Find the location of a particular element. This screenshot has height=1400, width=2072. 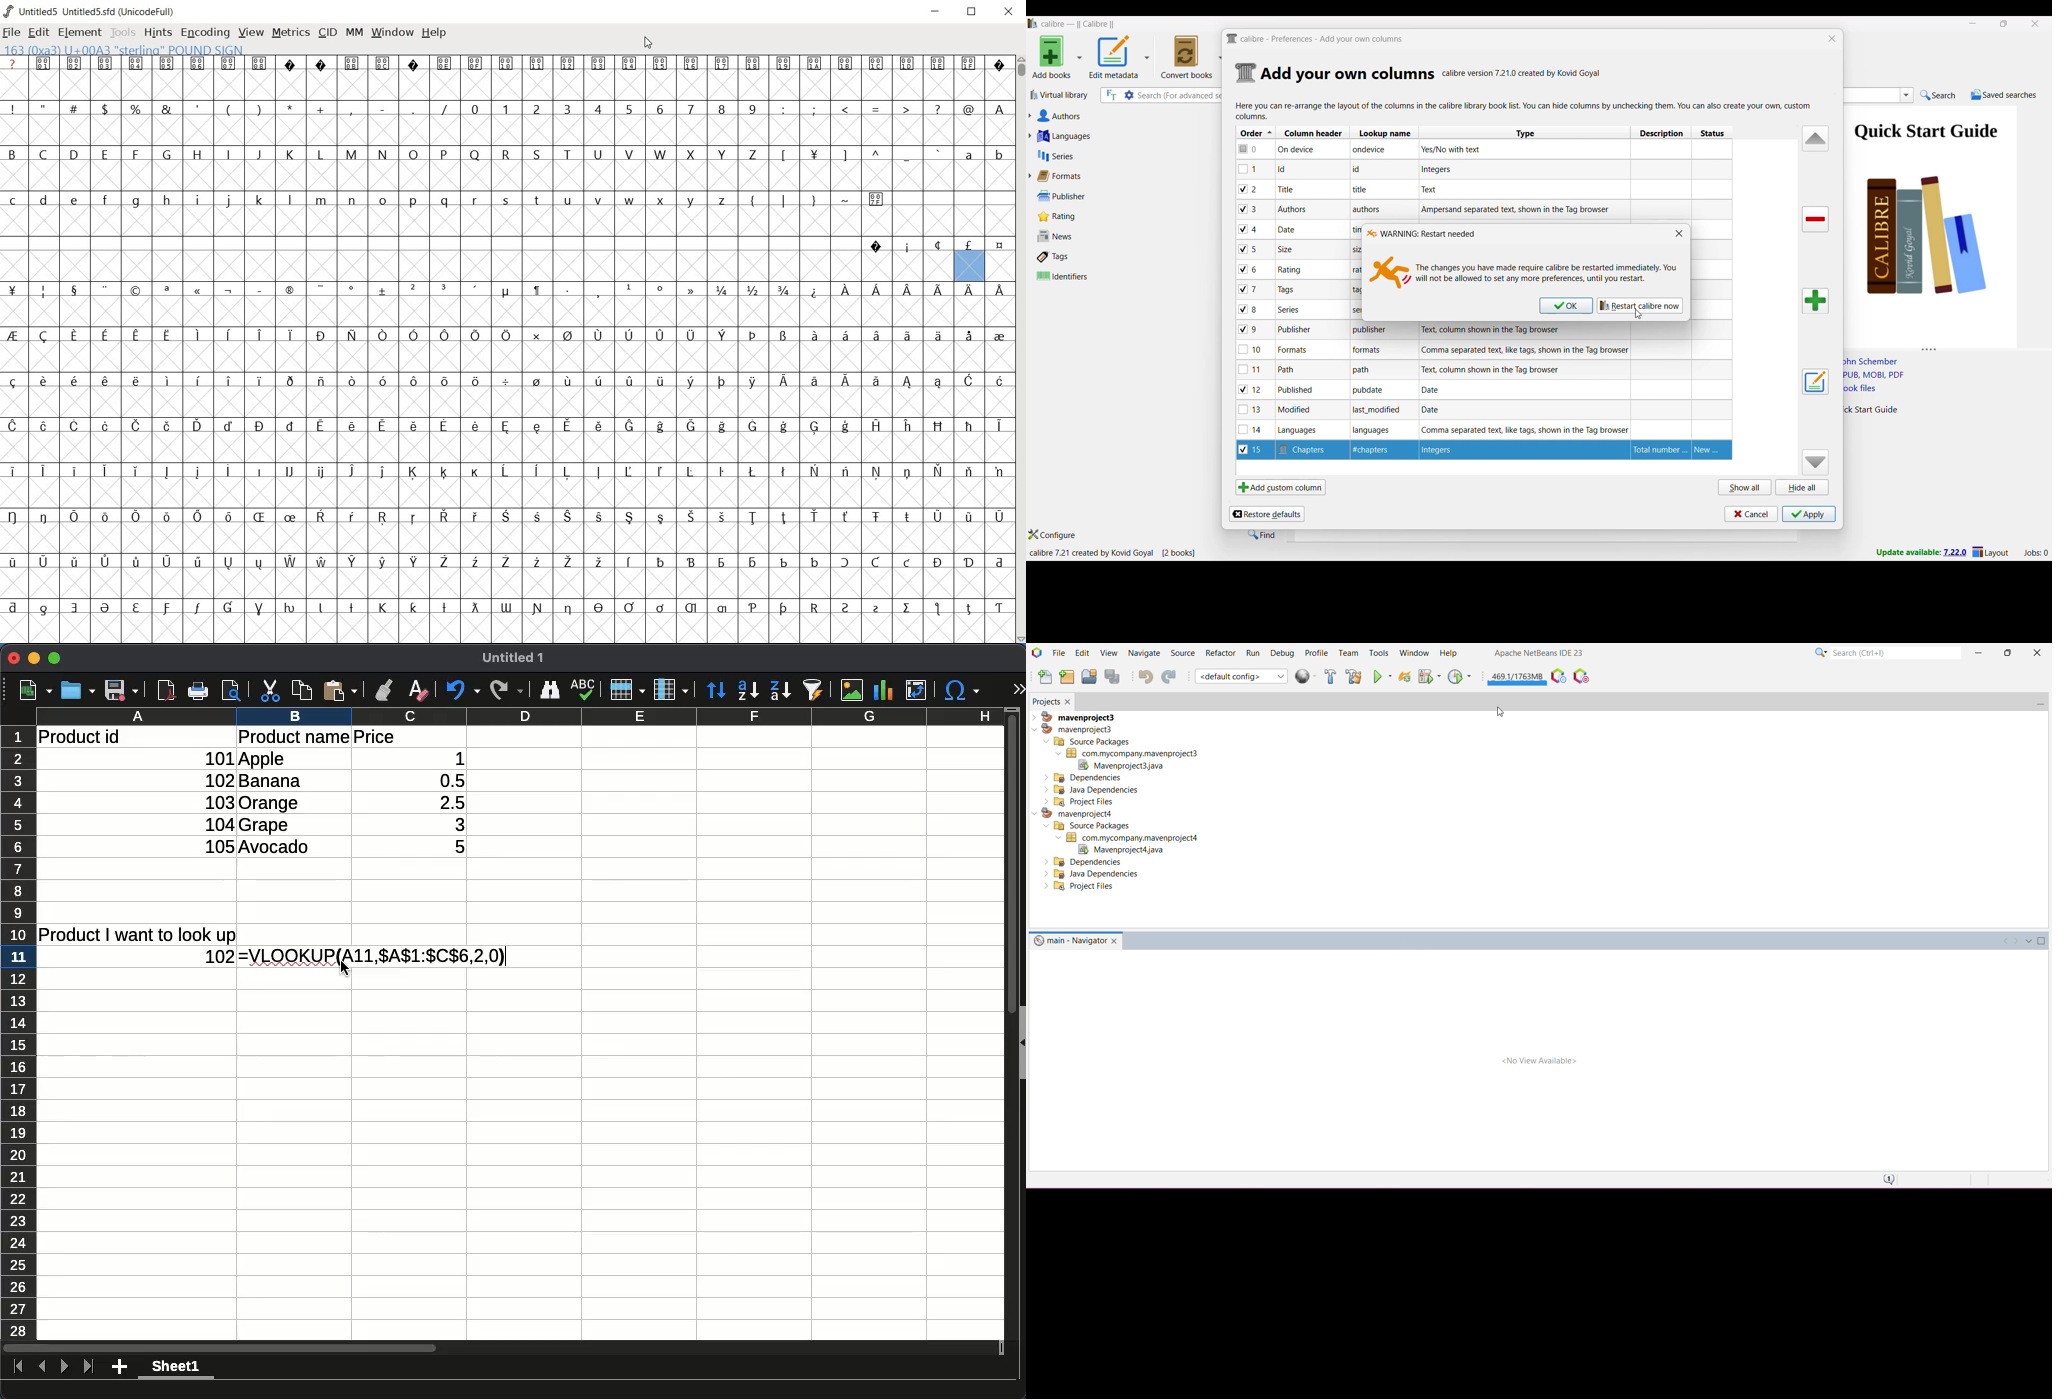

Device is located at coordinates (1304, 150).